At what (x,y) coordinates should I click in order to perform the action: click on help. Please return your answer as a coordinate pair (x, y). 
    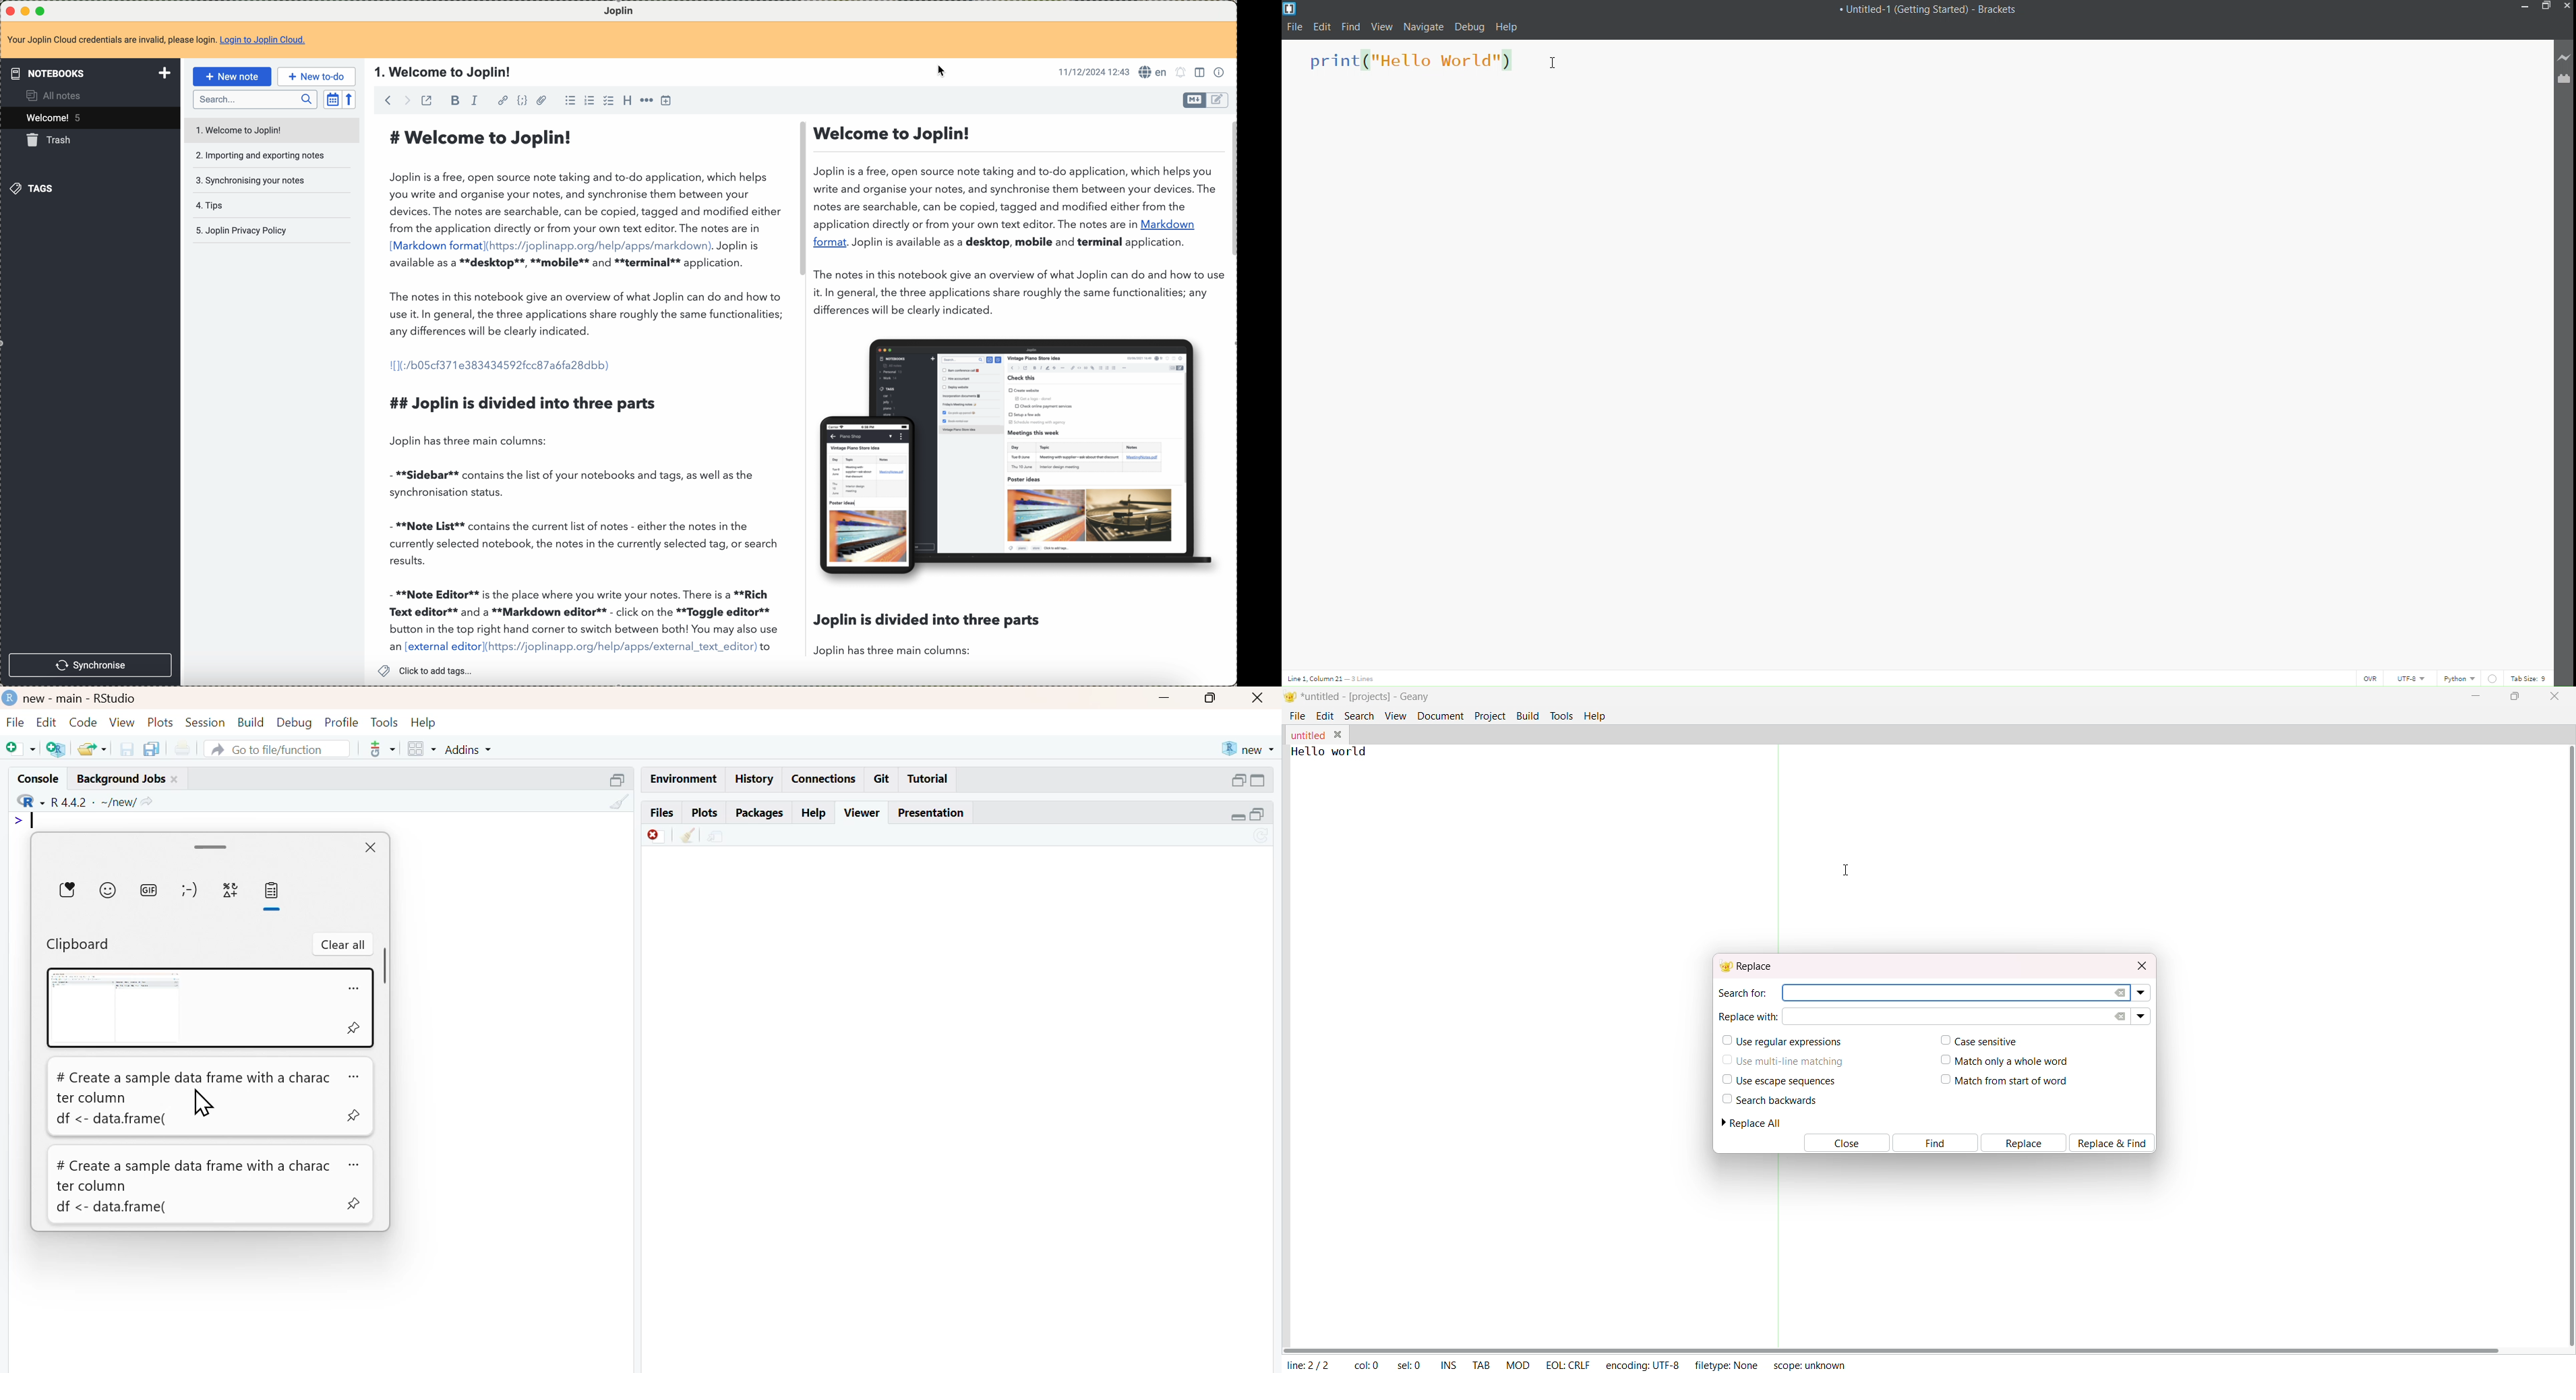
    Looking at the image, I should click on (1598, 715).